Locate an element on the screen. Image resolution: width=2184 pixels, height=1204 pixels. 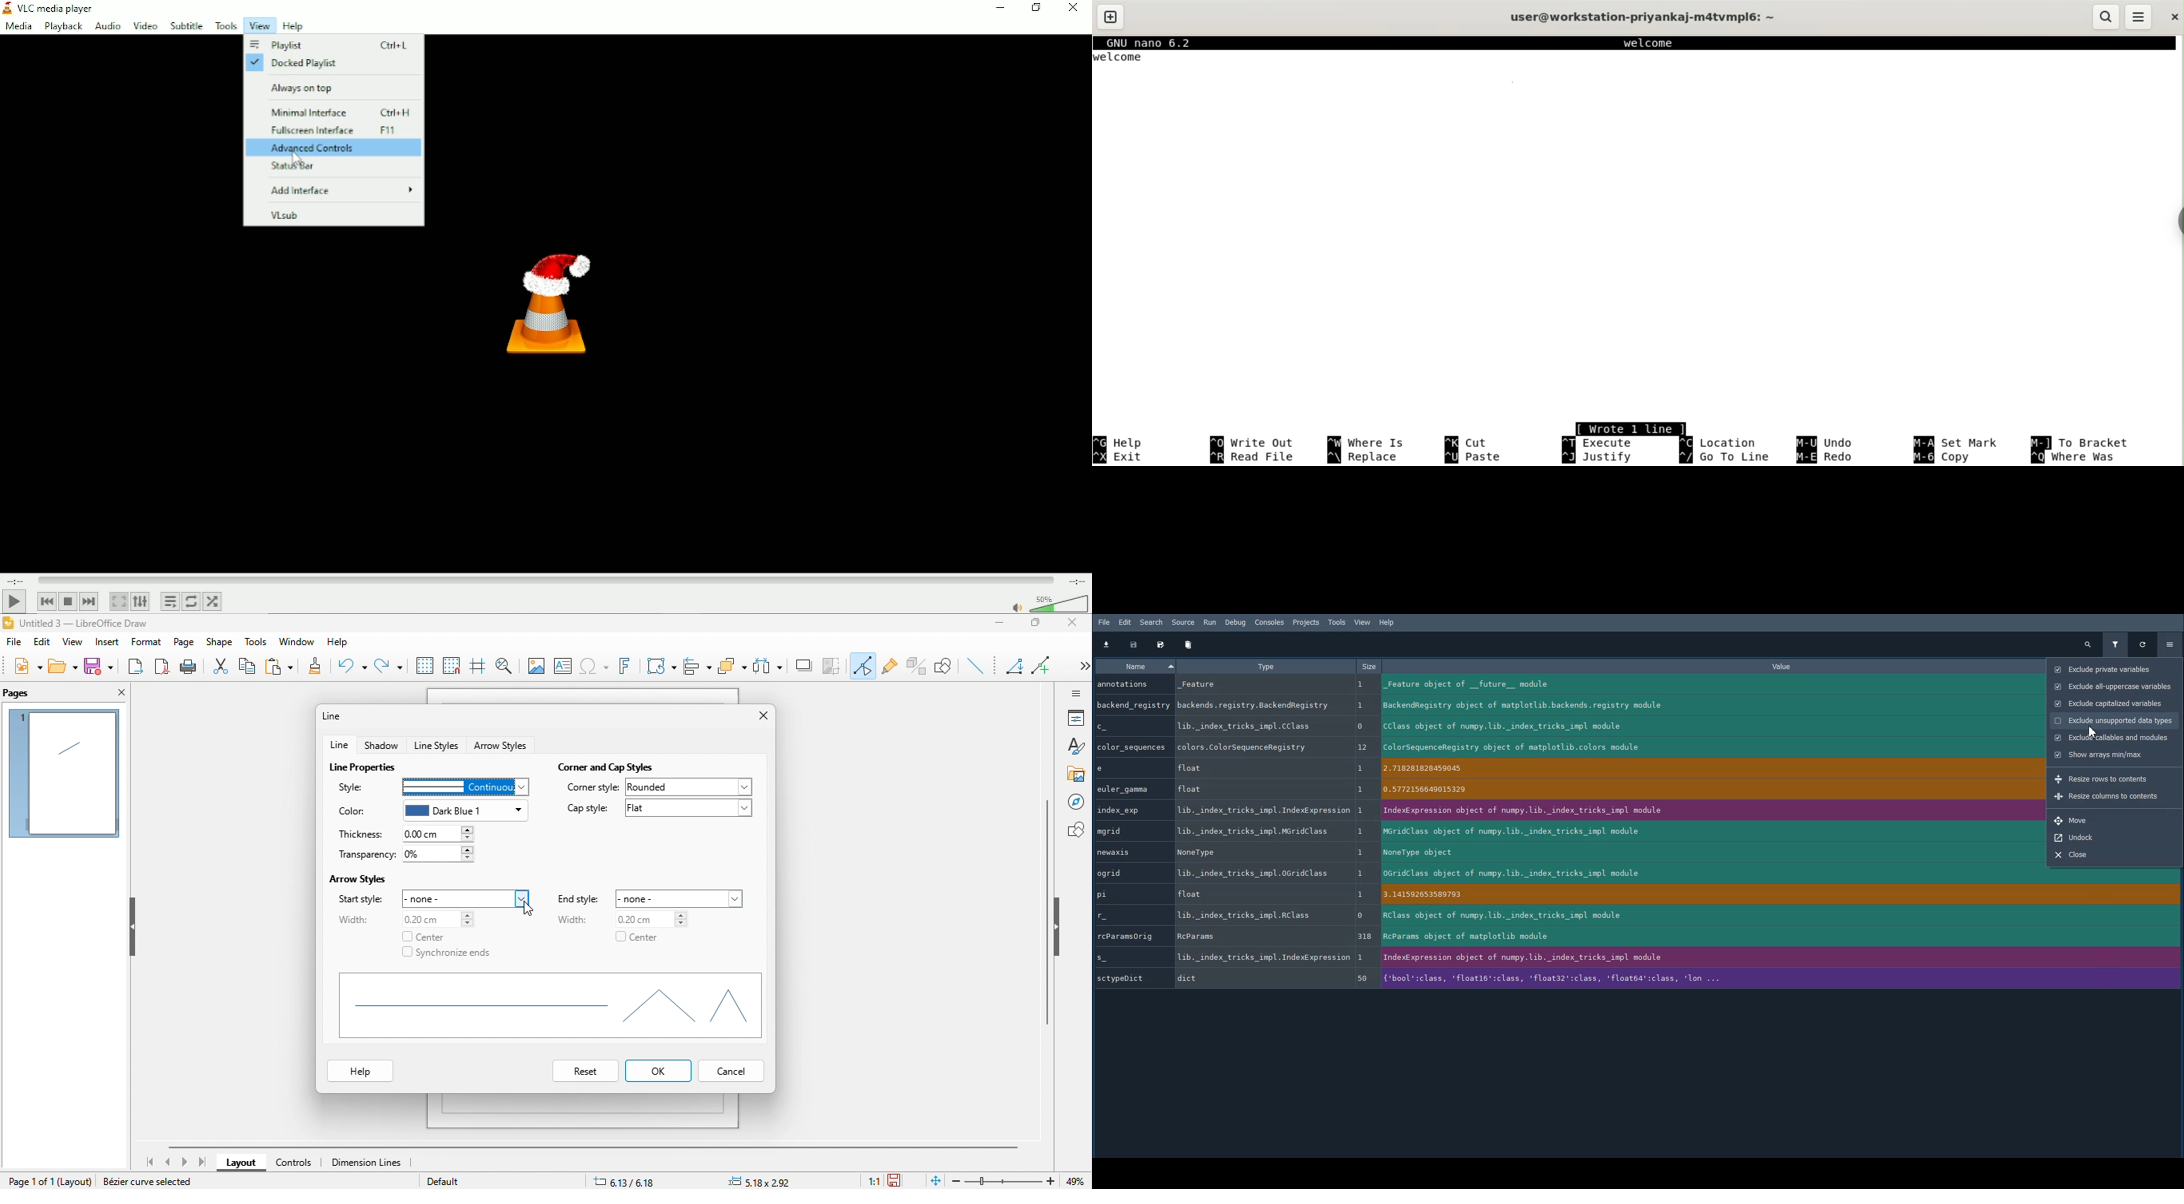
Edit is located at coordinates (1126, 623).